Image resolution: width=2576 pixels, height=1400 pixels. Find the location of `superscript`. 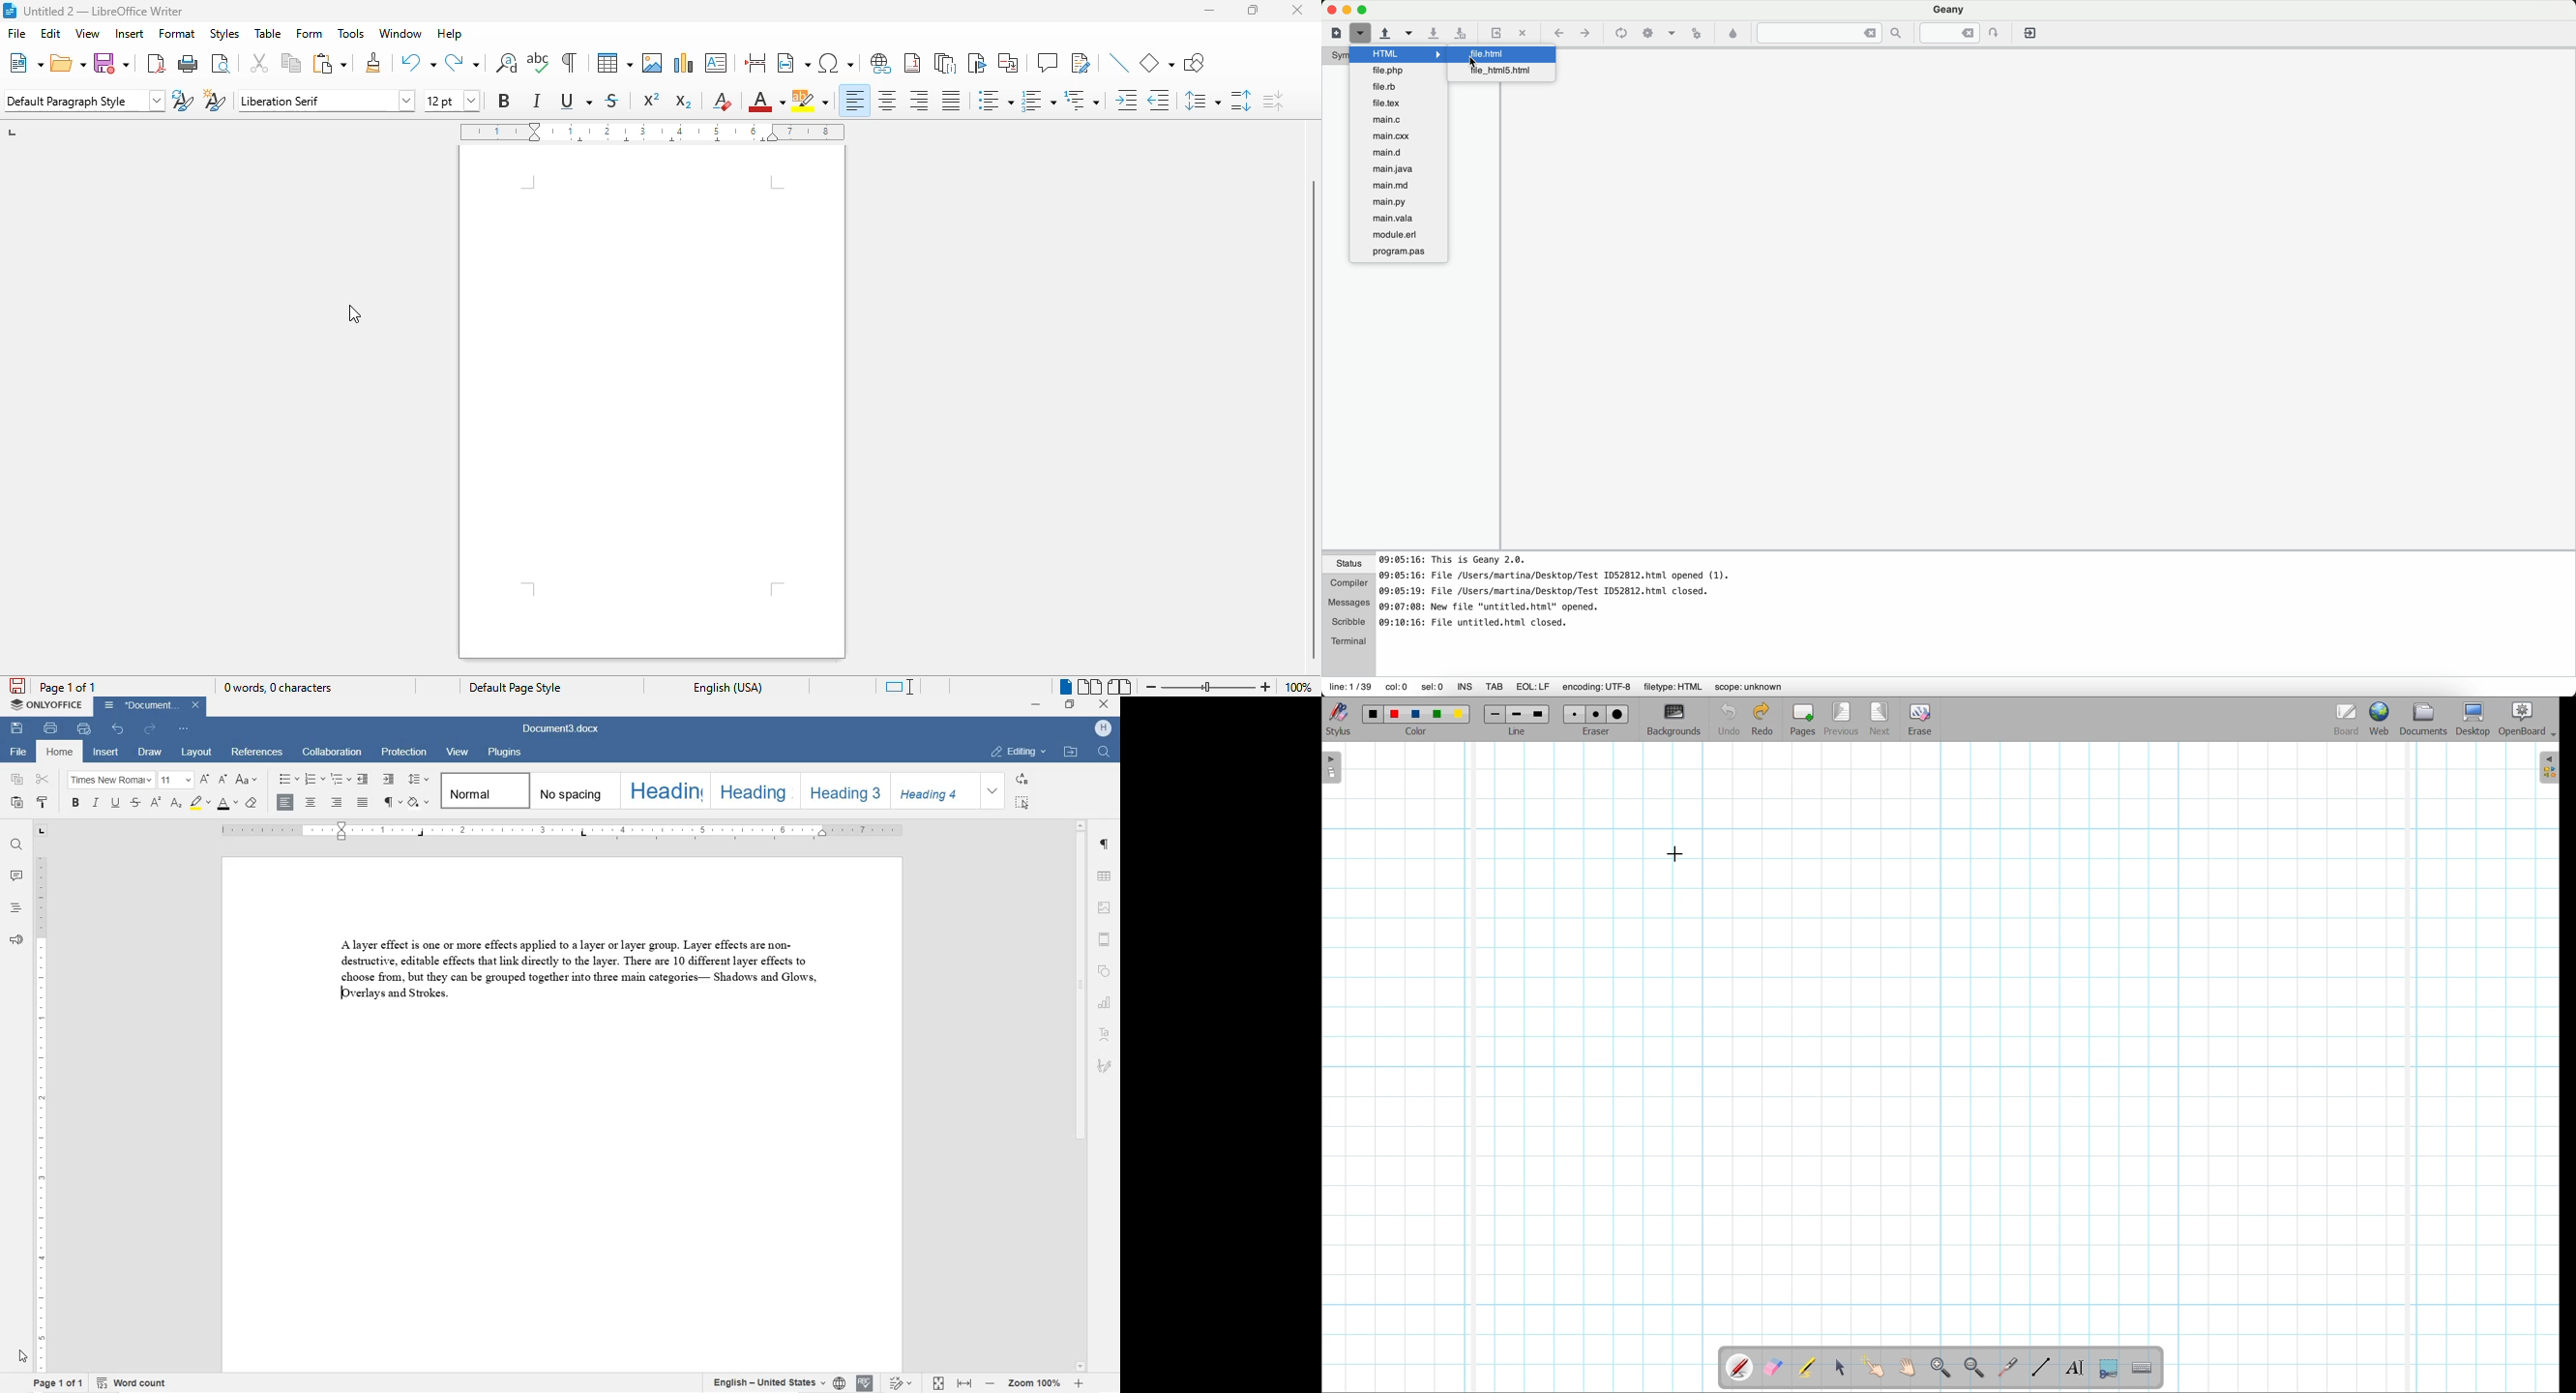

superscript is located at coordinates (652, 99).